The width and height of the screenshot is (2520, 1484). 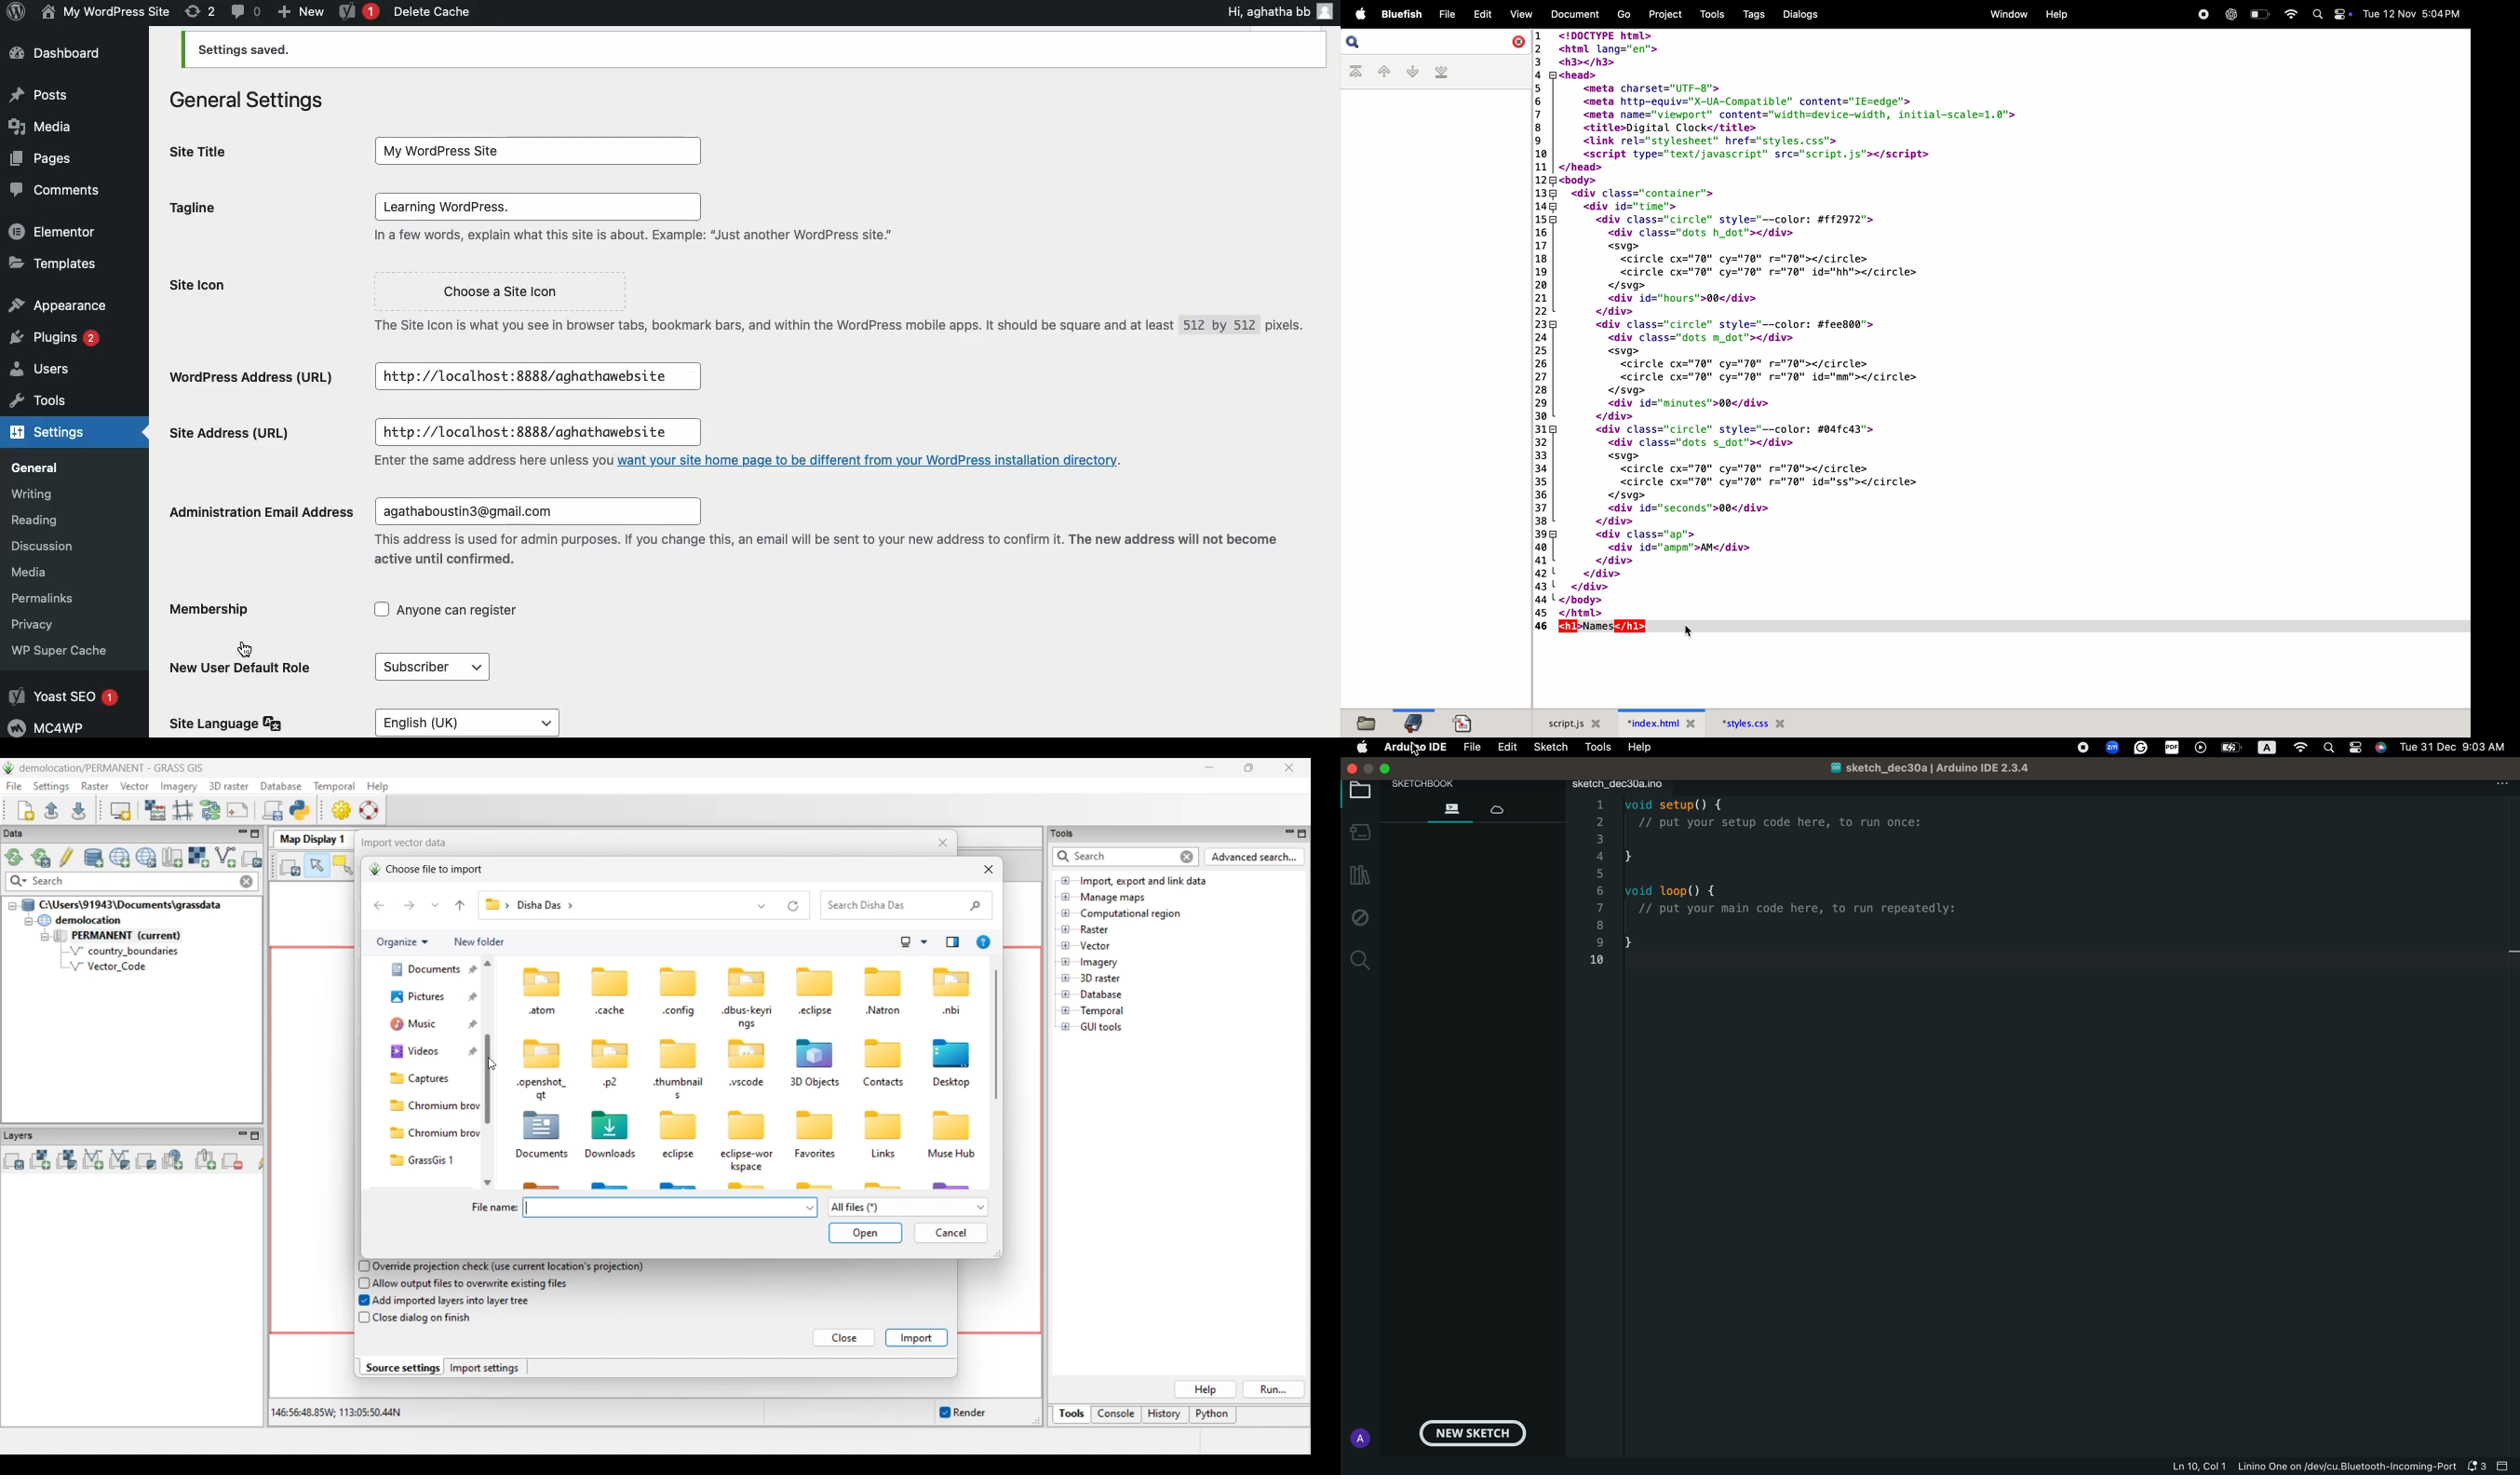 I want to click on search, so click(x=1362, y=42).